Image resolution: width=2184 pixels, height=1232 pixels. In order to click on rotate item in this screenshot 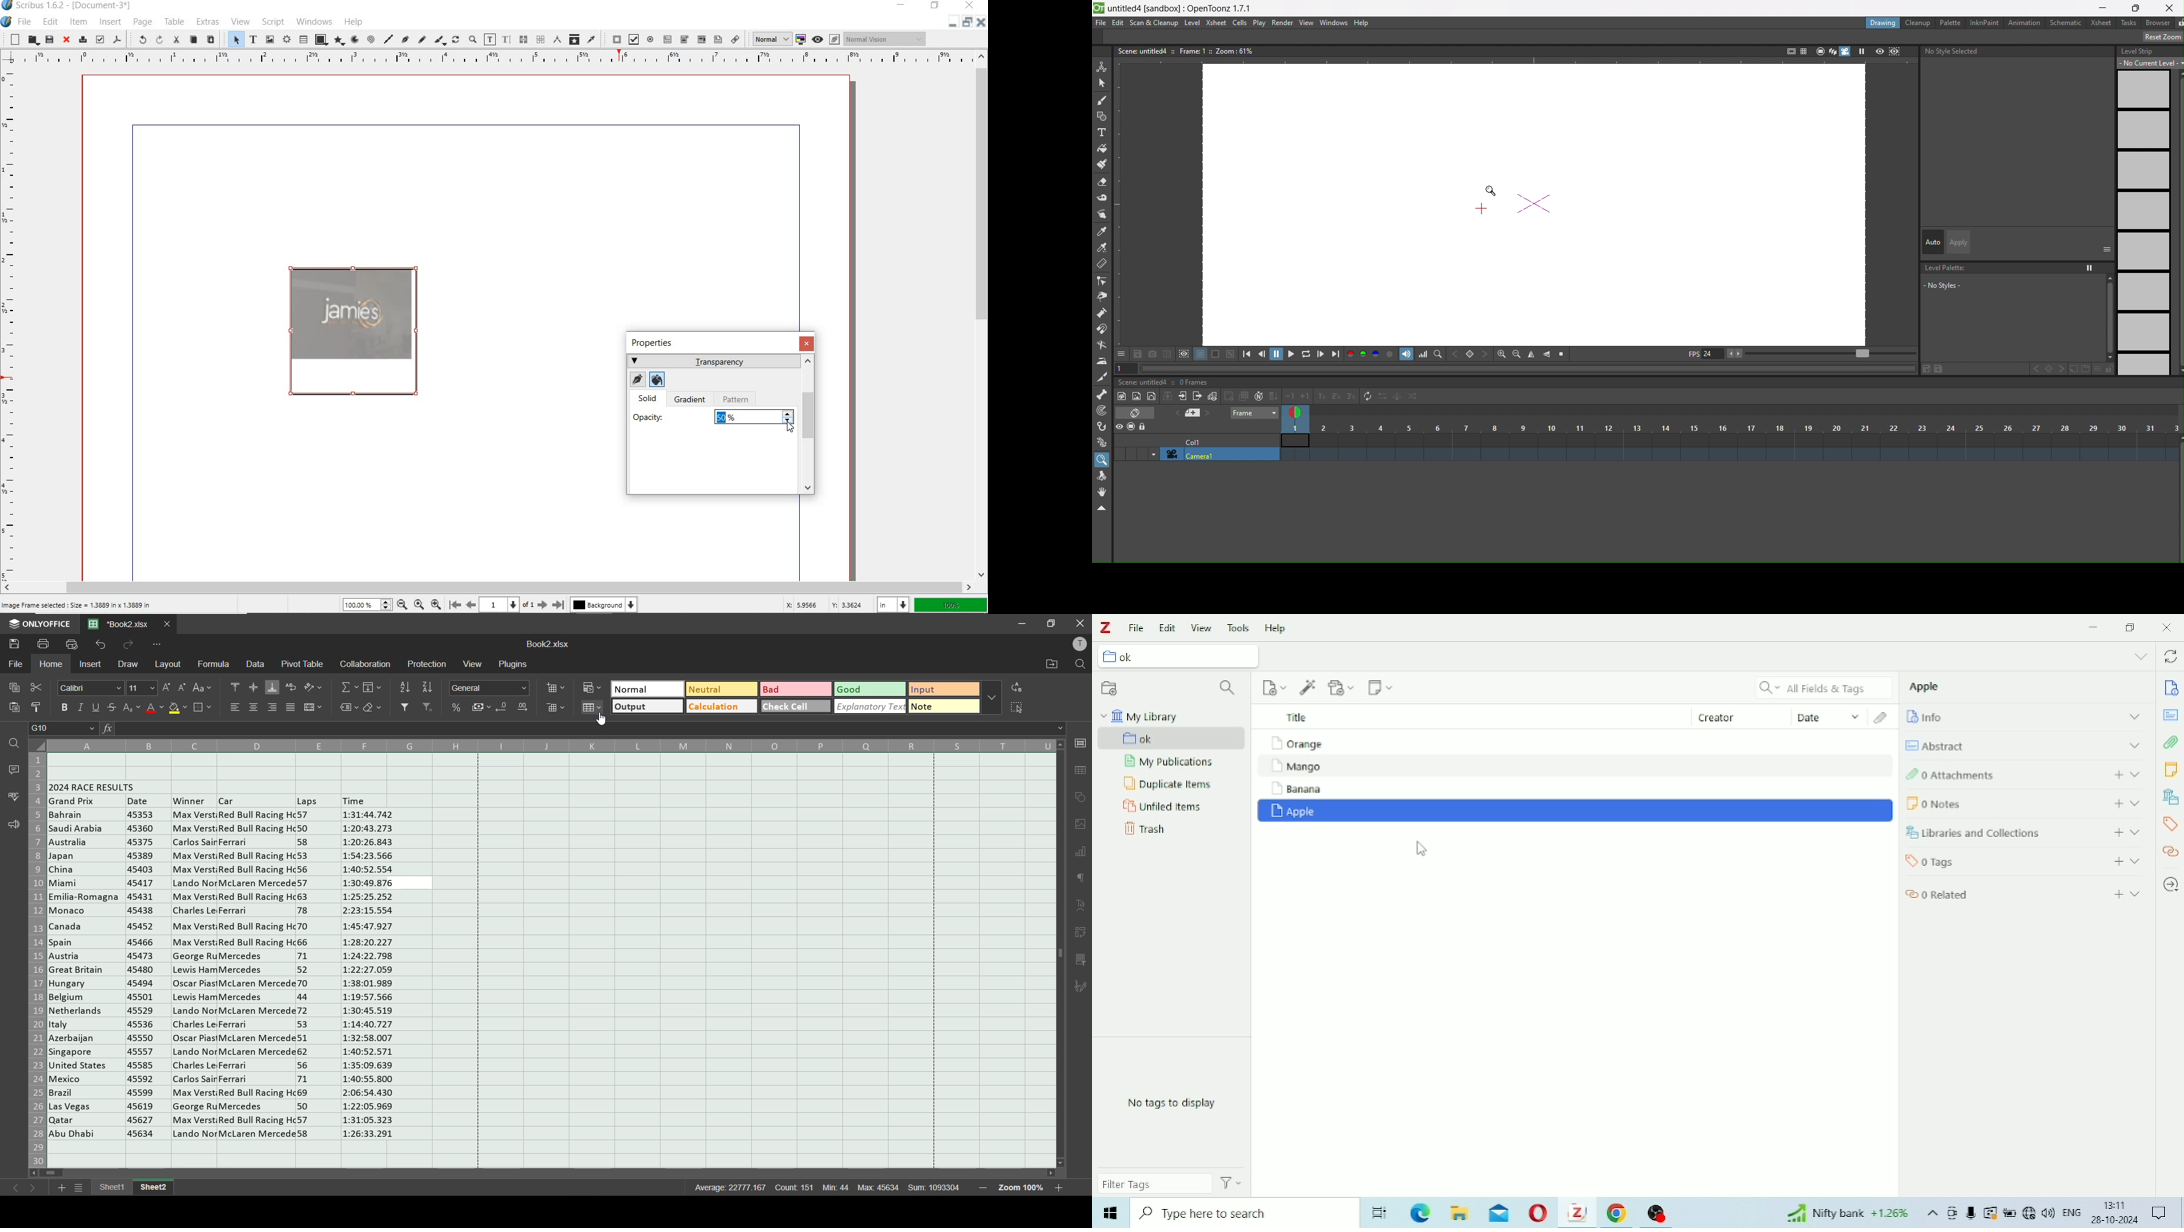, I will do `click(455, 39)`.